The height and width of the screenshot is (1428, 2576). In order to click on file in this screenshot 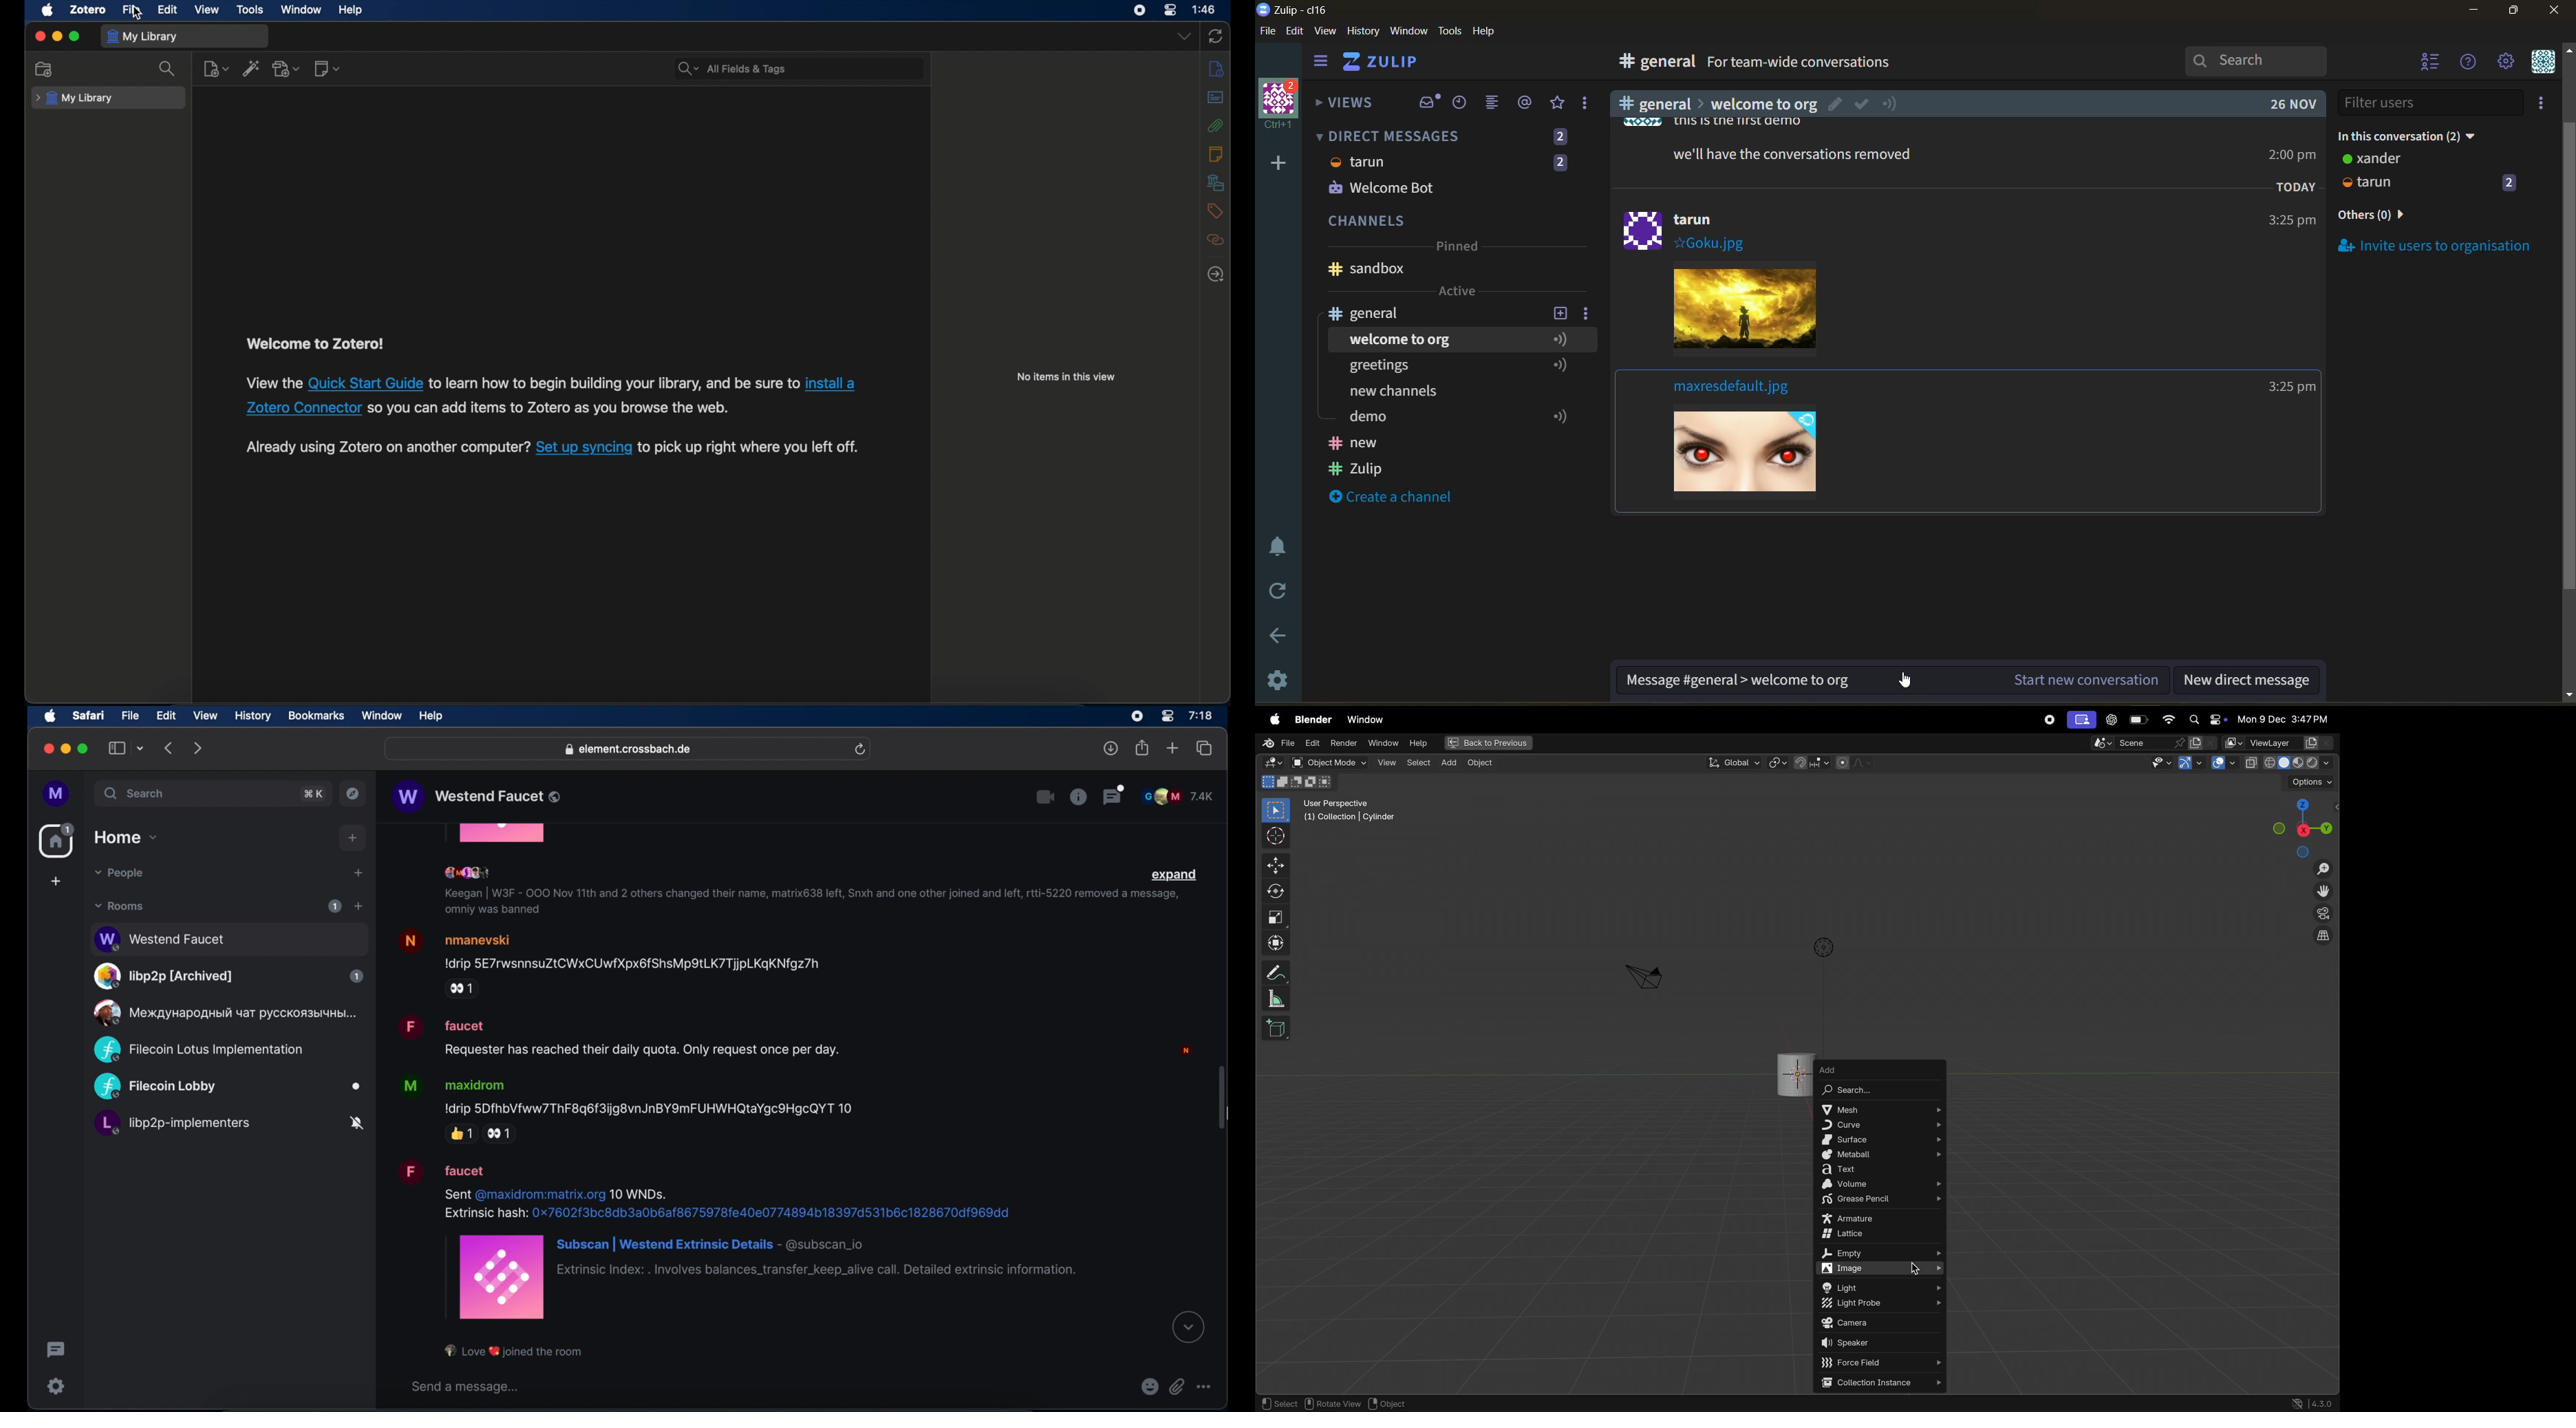, I will do `click(131, 9)`.